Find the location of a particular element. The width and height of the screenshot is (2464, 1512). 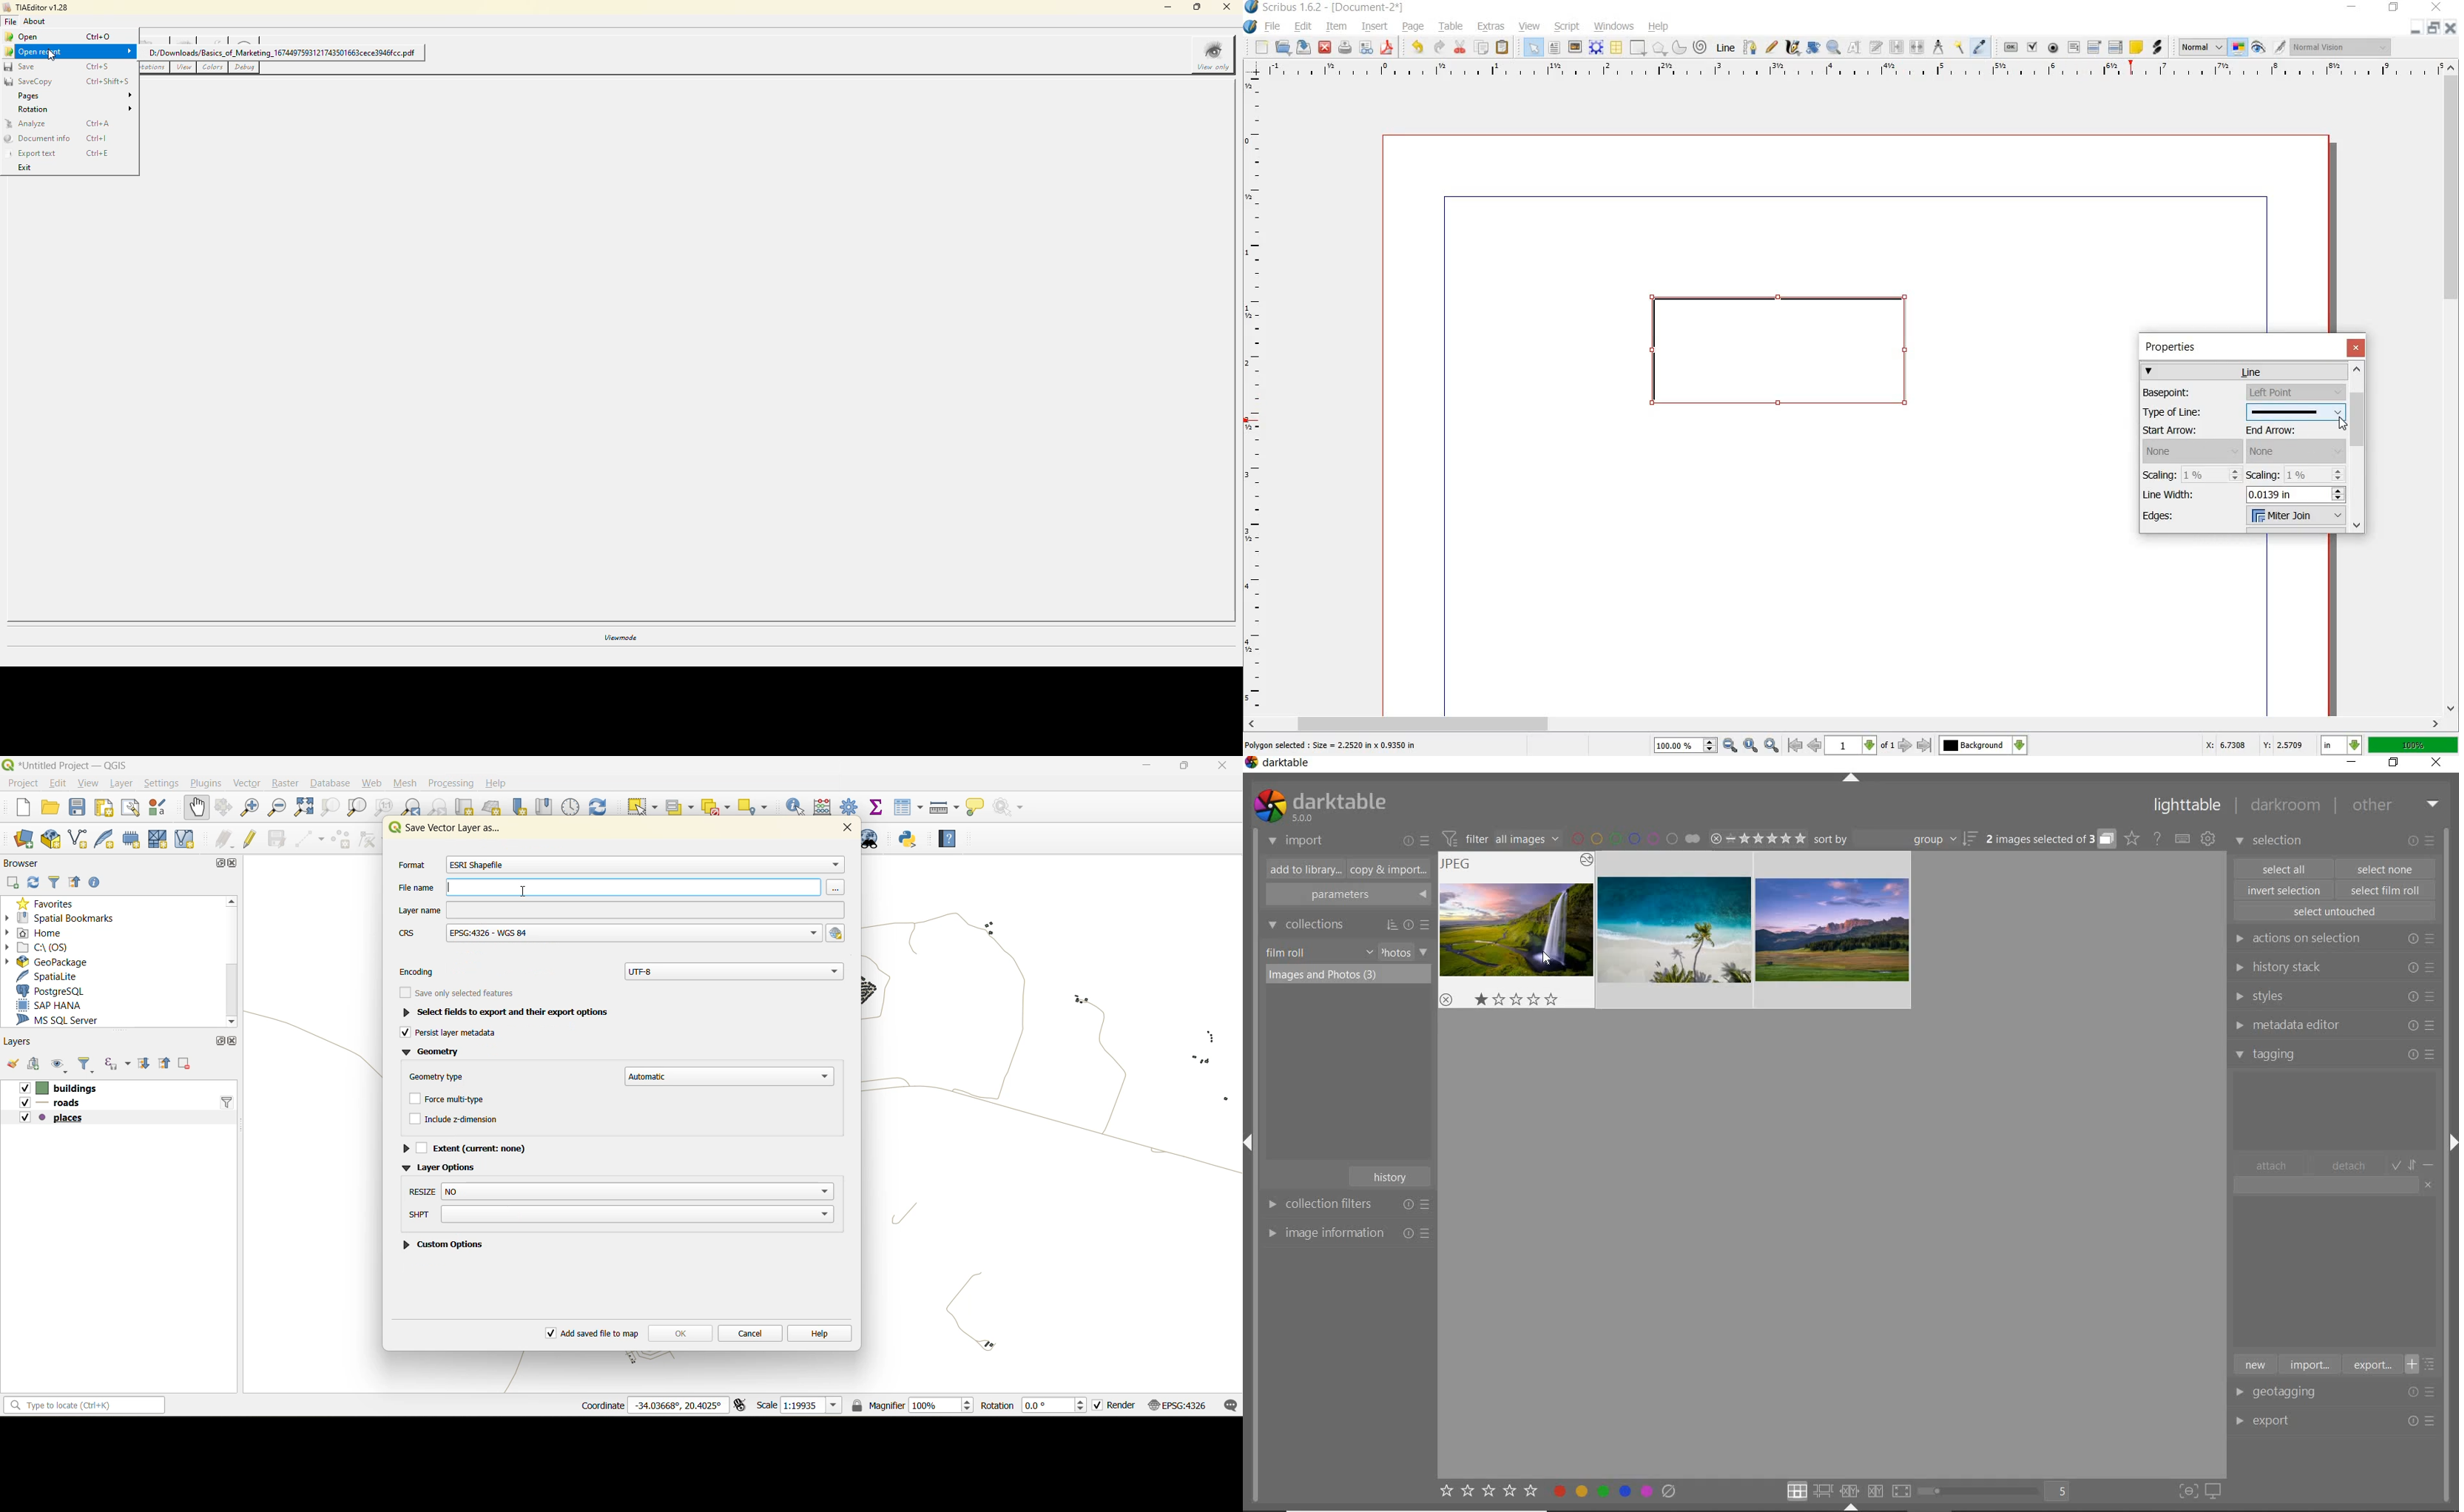

enable properties is located at coordinates (95, 883).